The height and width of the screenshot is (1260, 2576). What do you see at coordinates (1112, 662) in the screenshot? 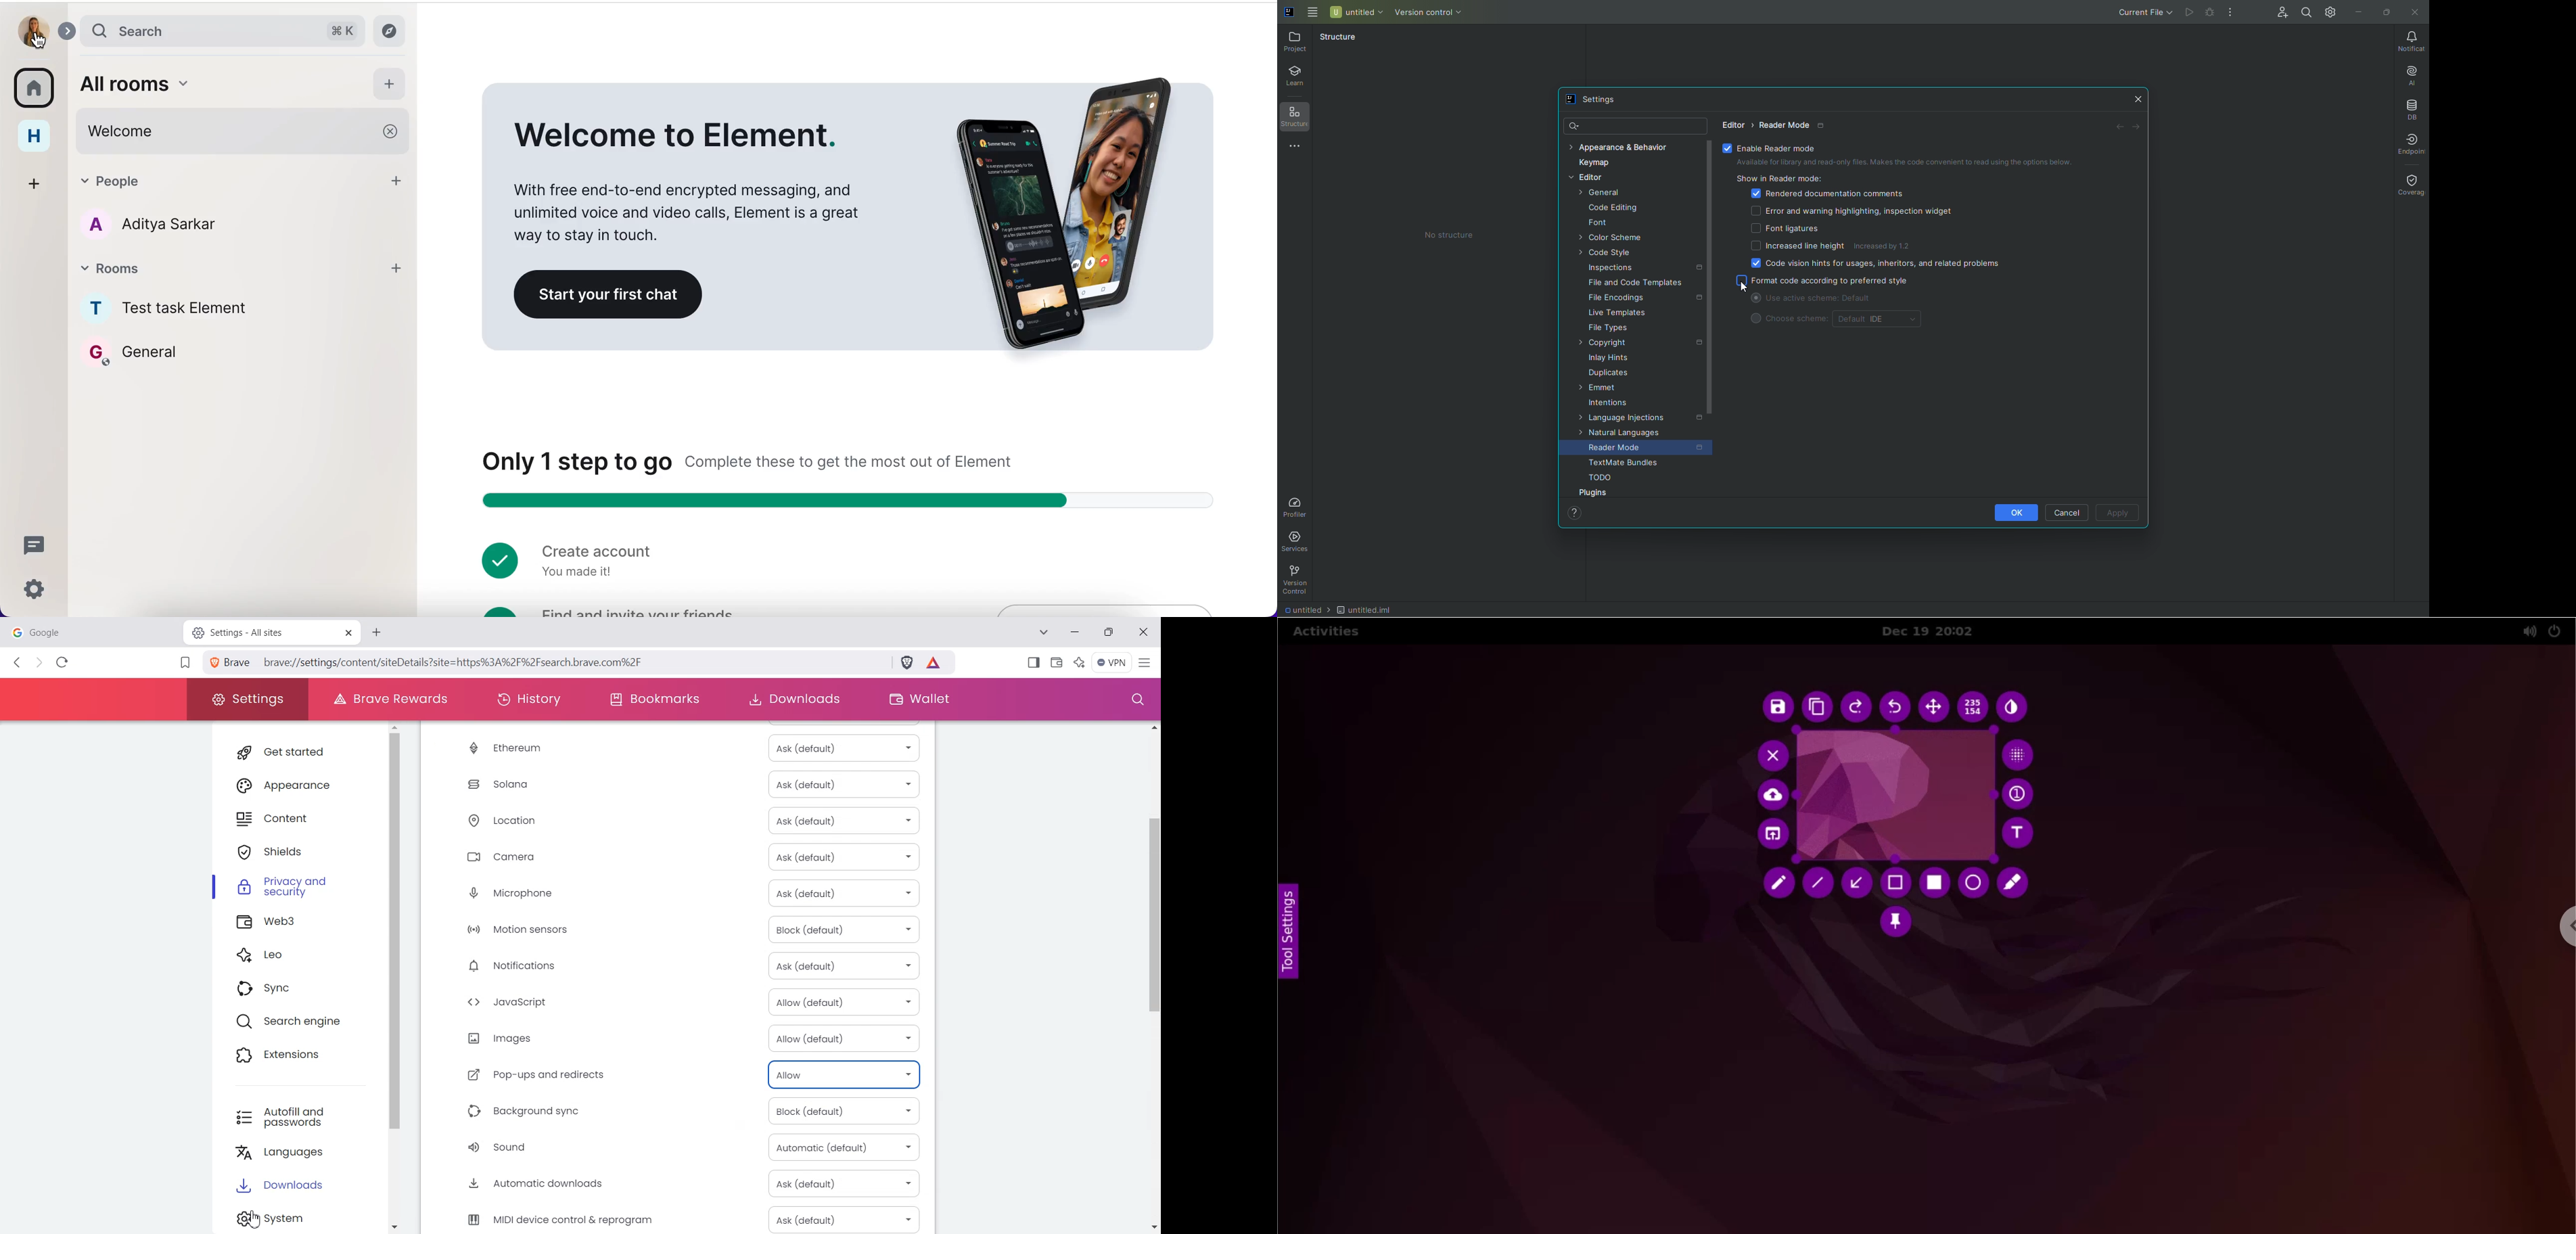
I see `` at bounding box center [1112, 662].